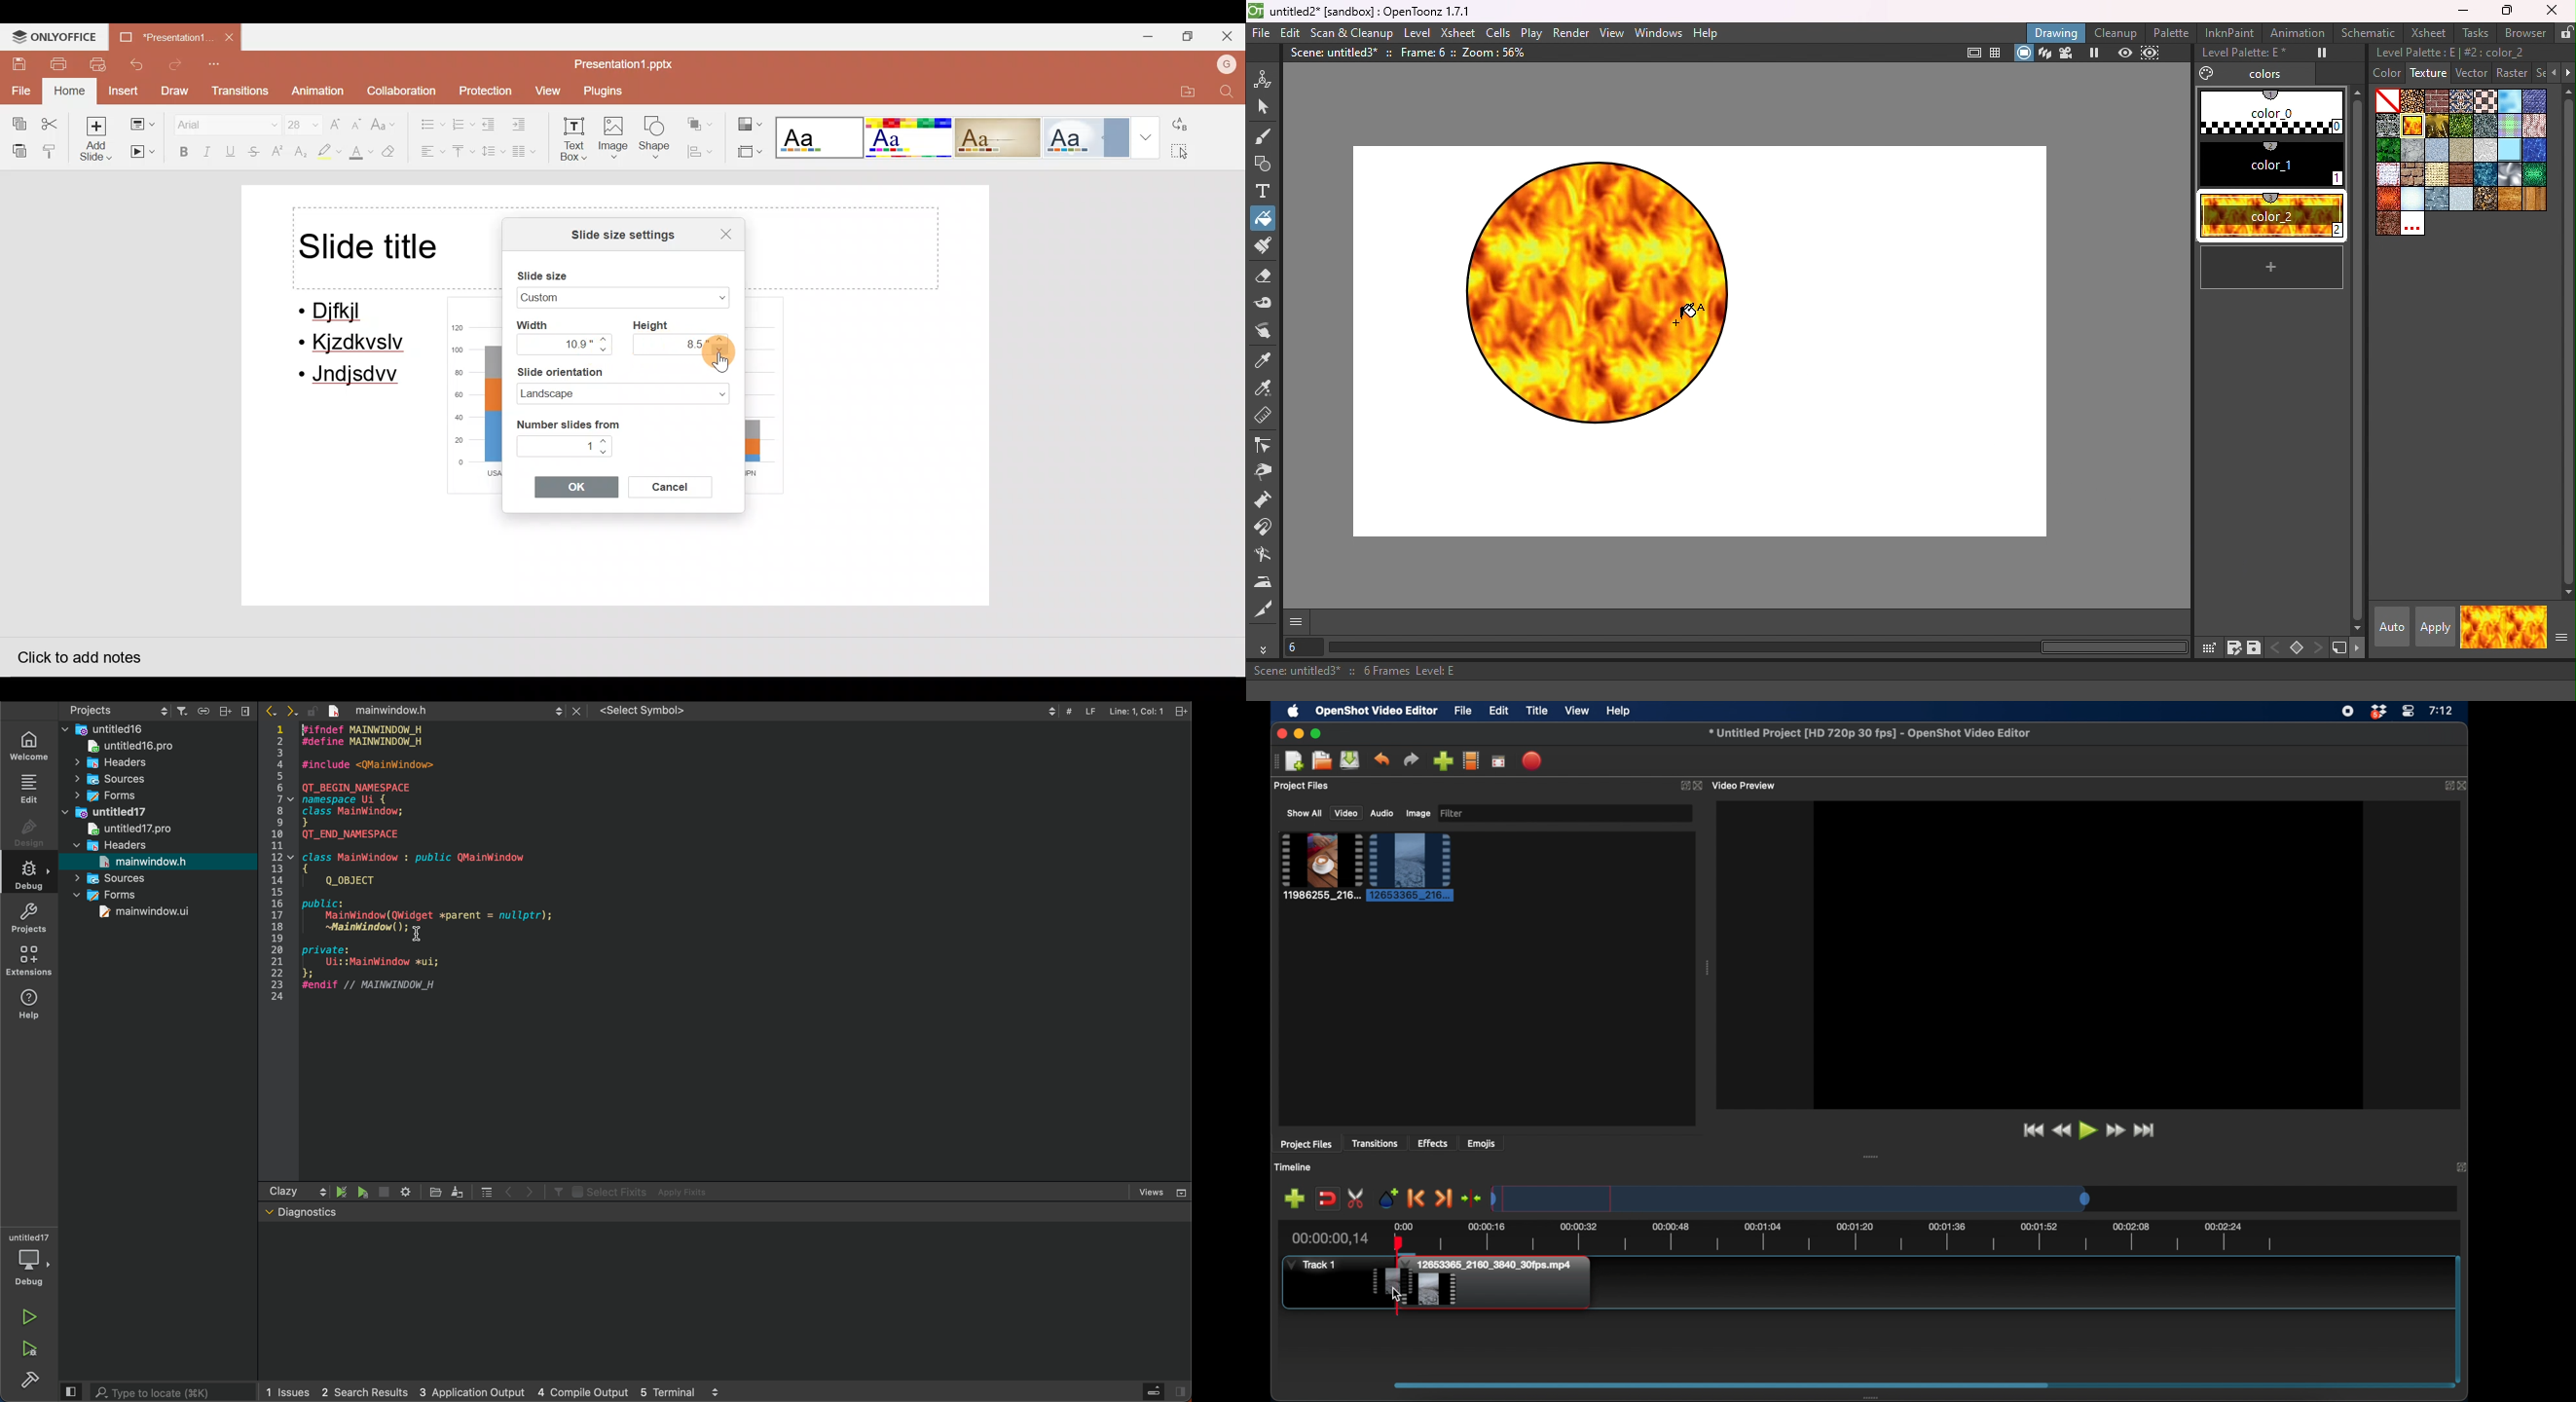  What do you see at coordinates (604, 338) in the screenshot?
I see `Navigate up` at bounding box center [604, 338].